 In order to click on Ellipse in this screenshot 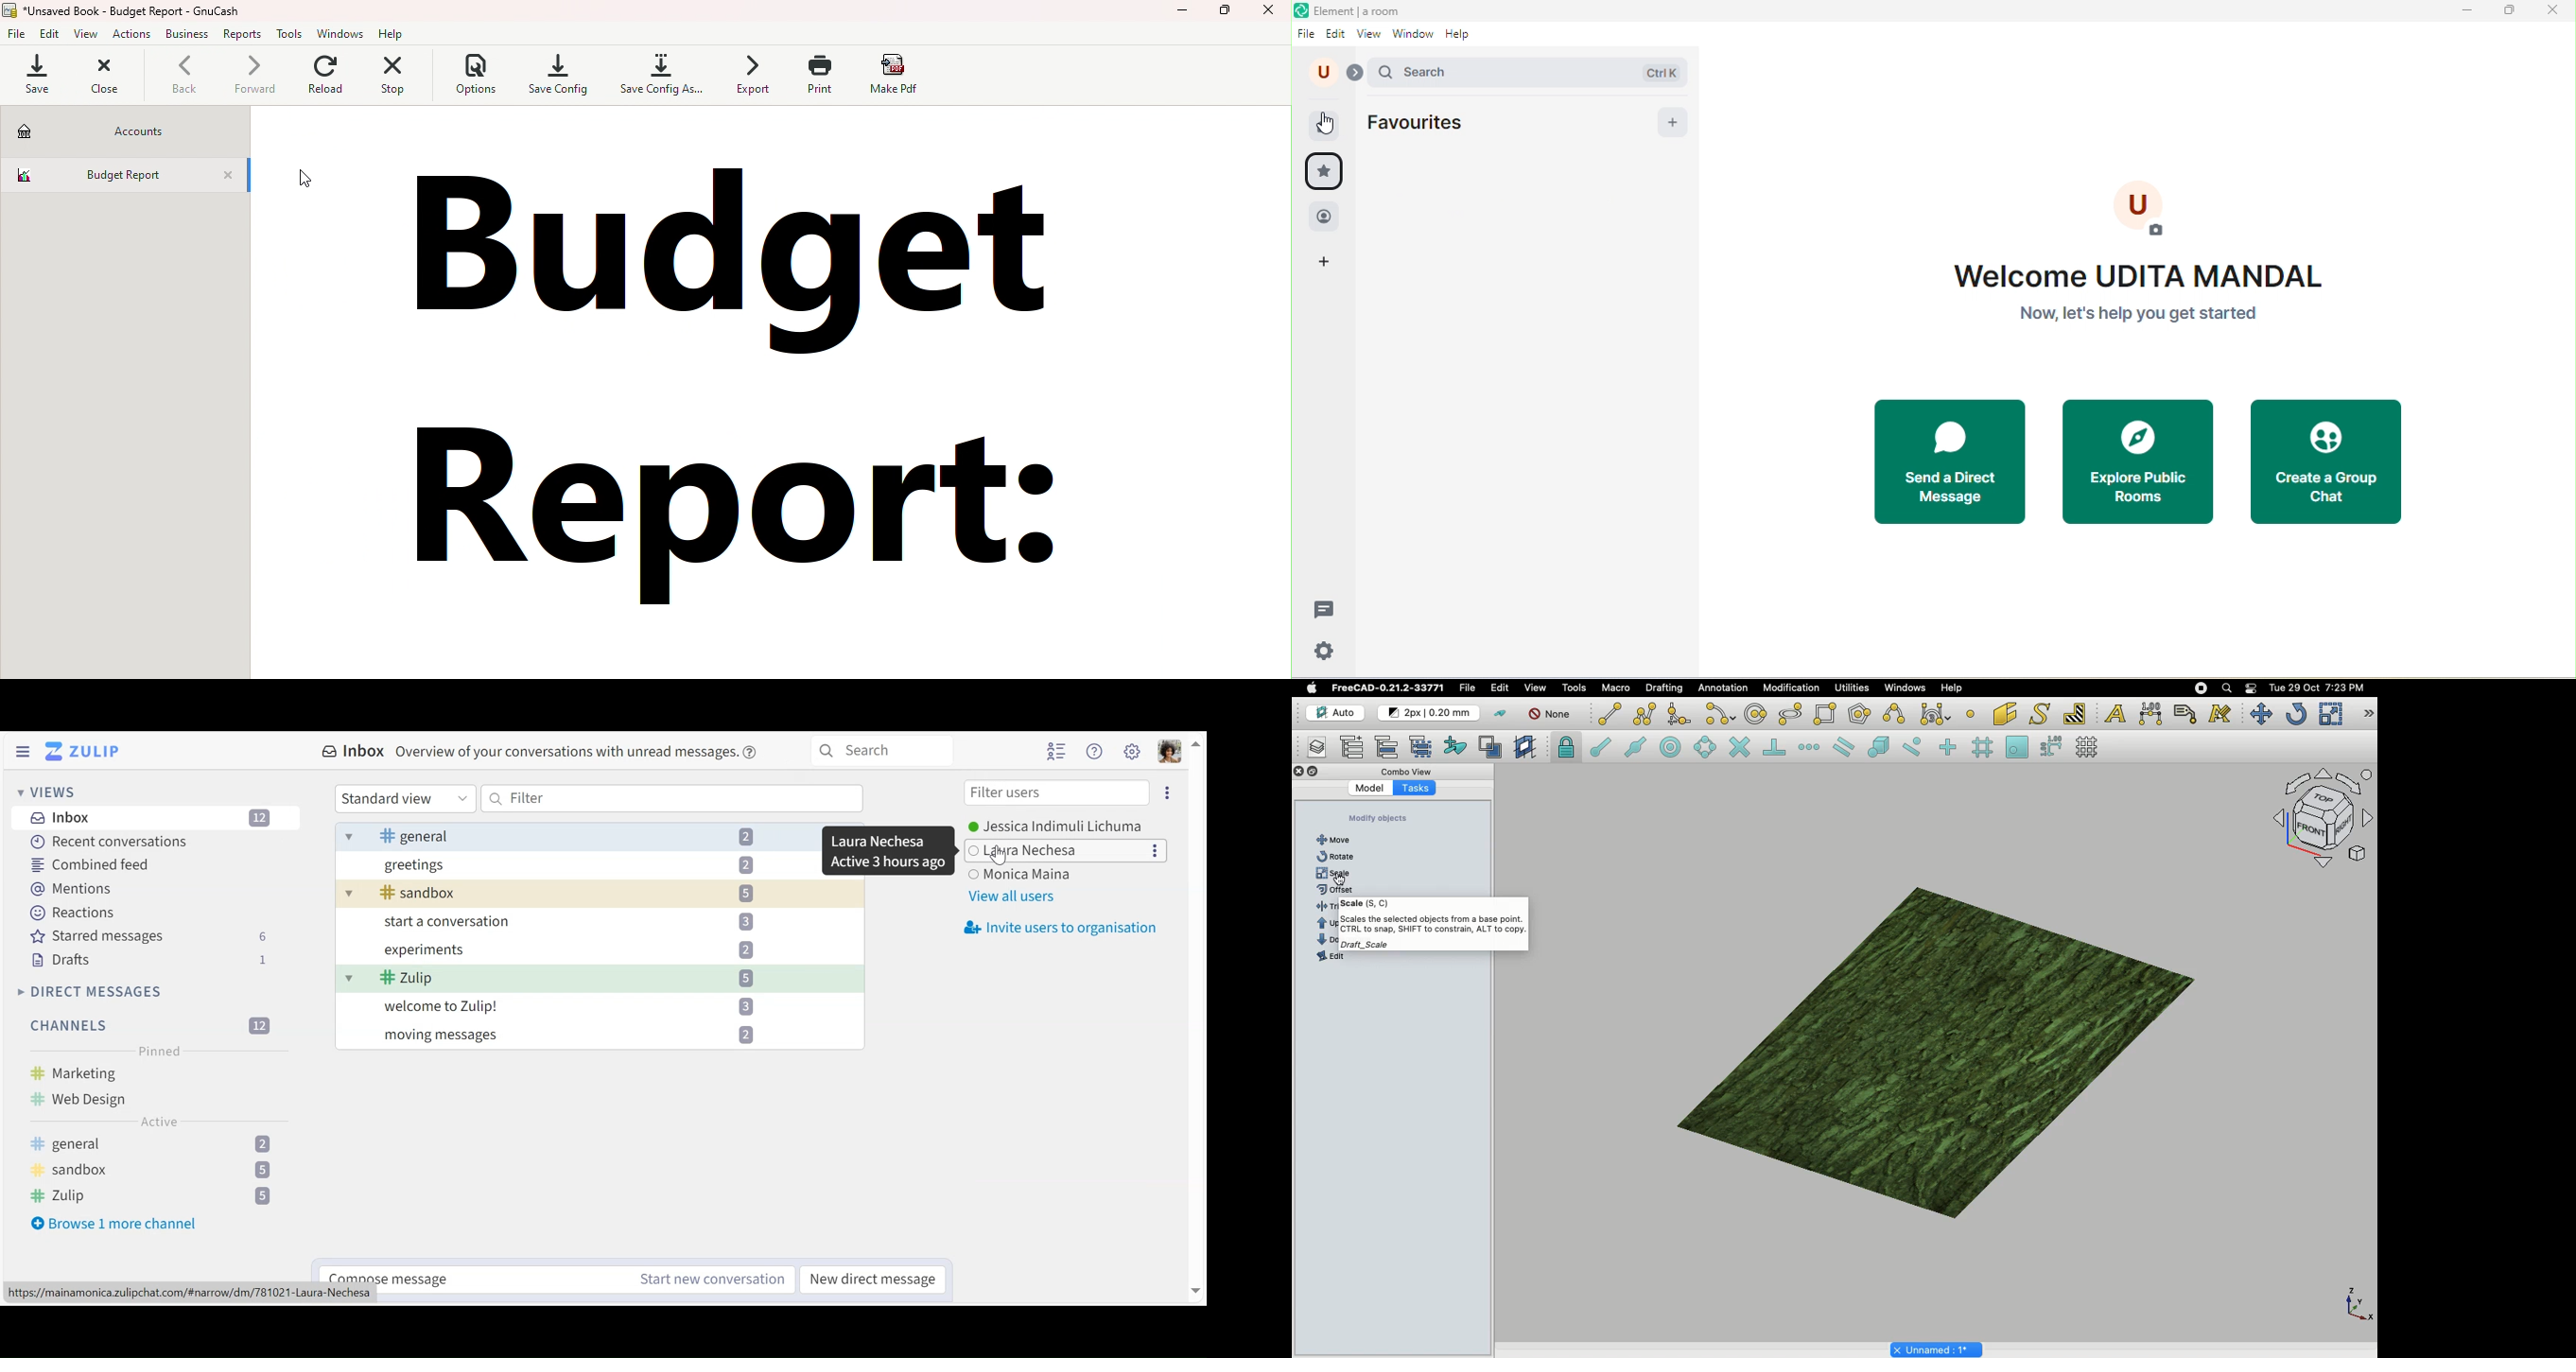, I will do `click(1789, 713)`.